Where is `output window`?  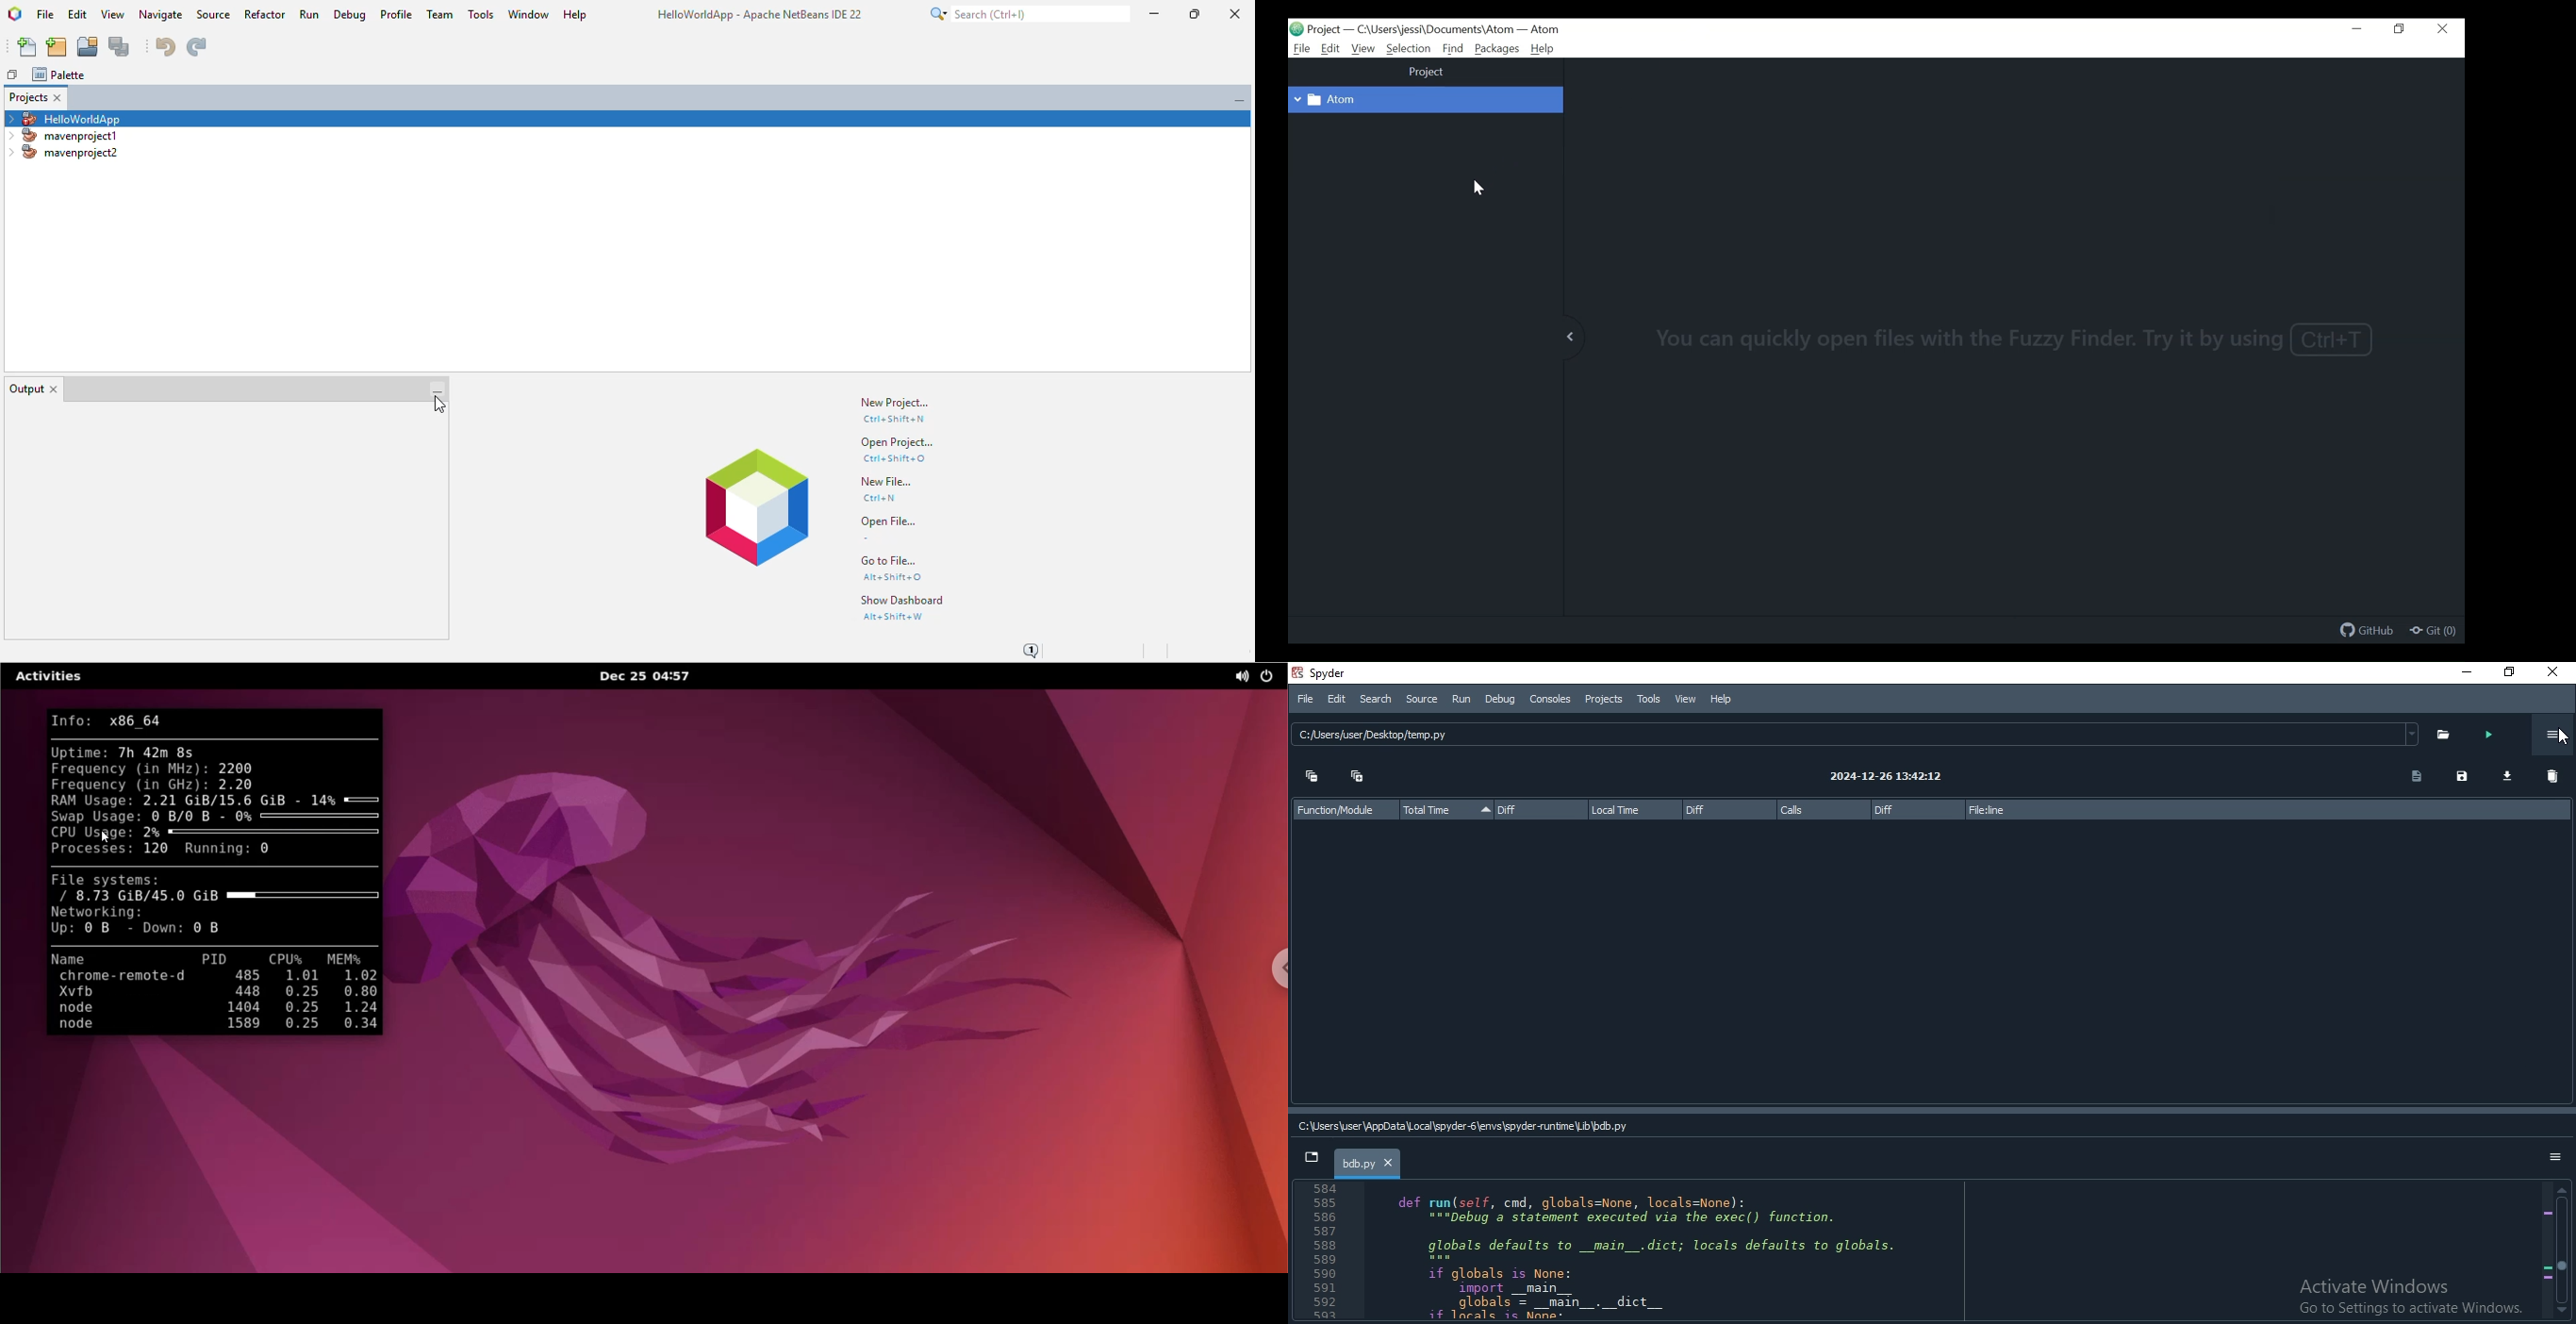 output window is located at coordinates (213, 521).